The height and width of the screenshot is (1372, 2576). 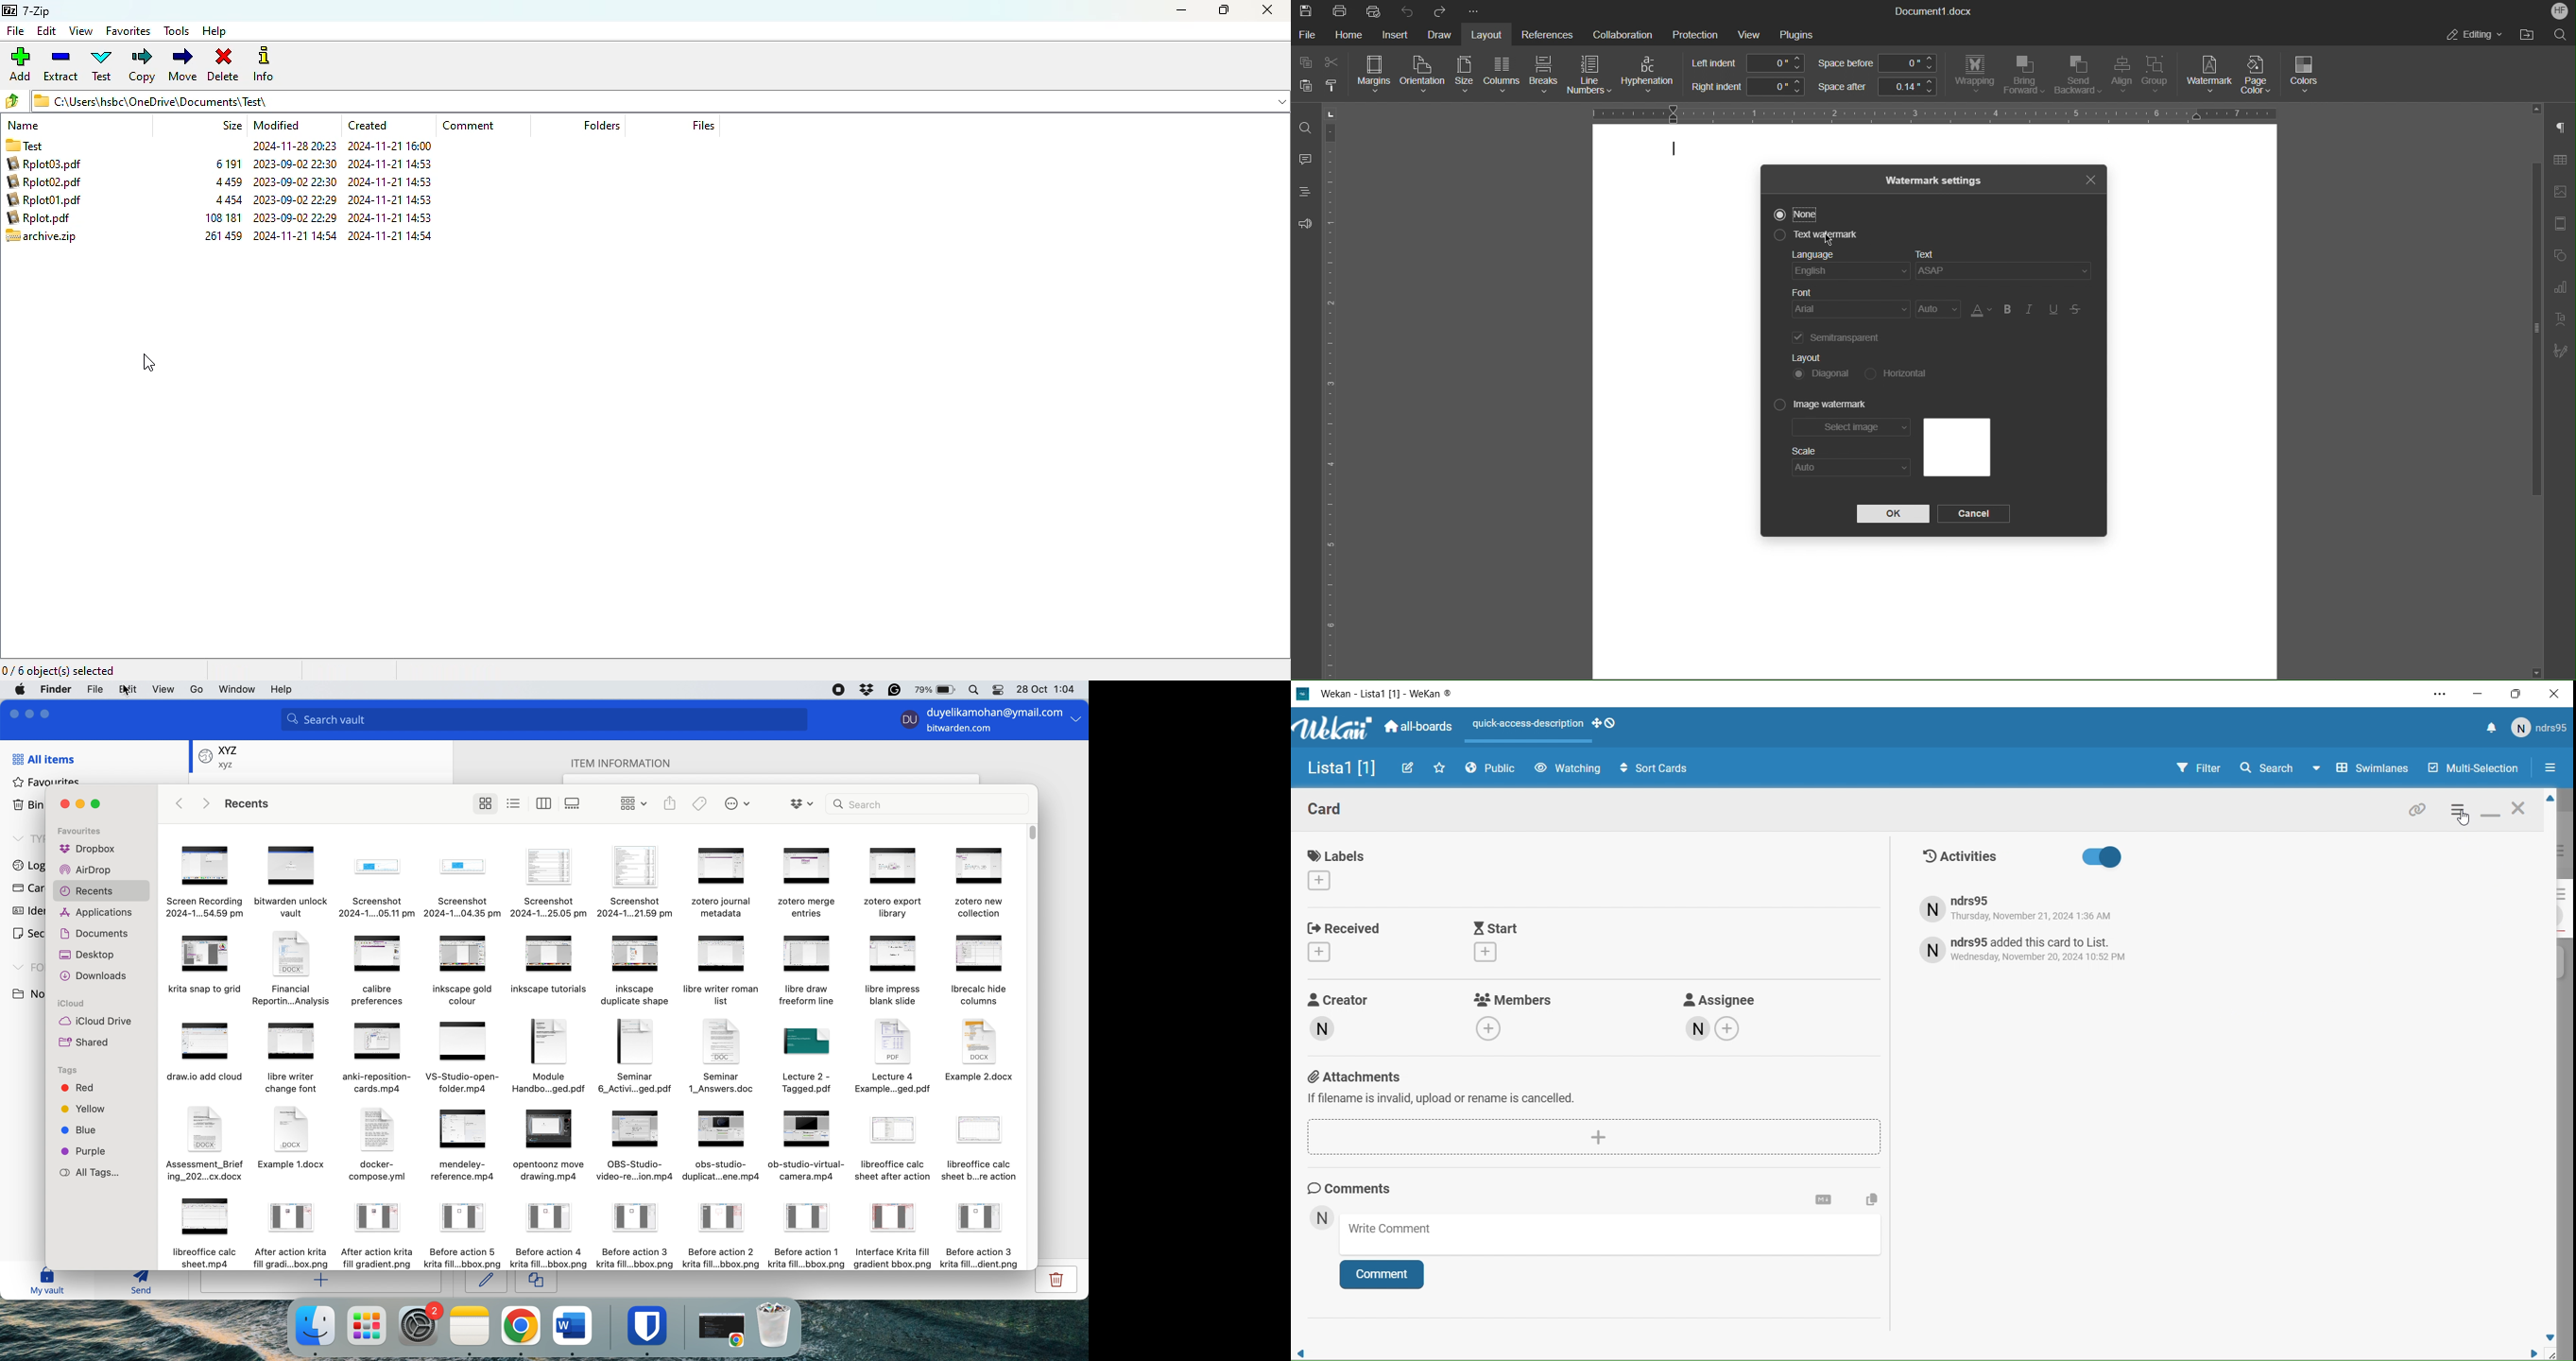 I want to click on Group, so click(x=2160, y=77).